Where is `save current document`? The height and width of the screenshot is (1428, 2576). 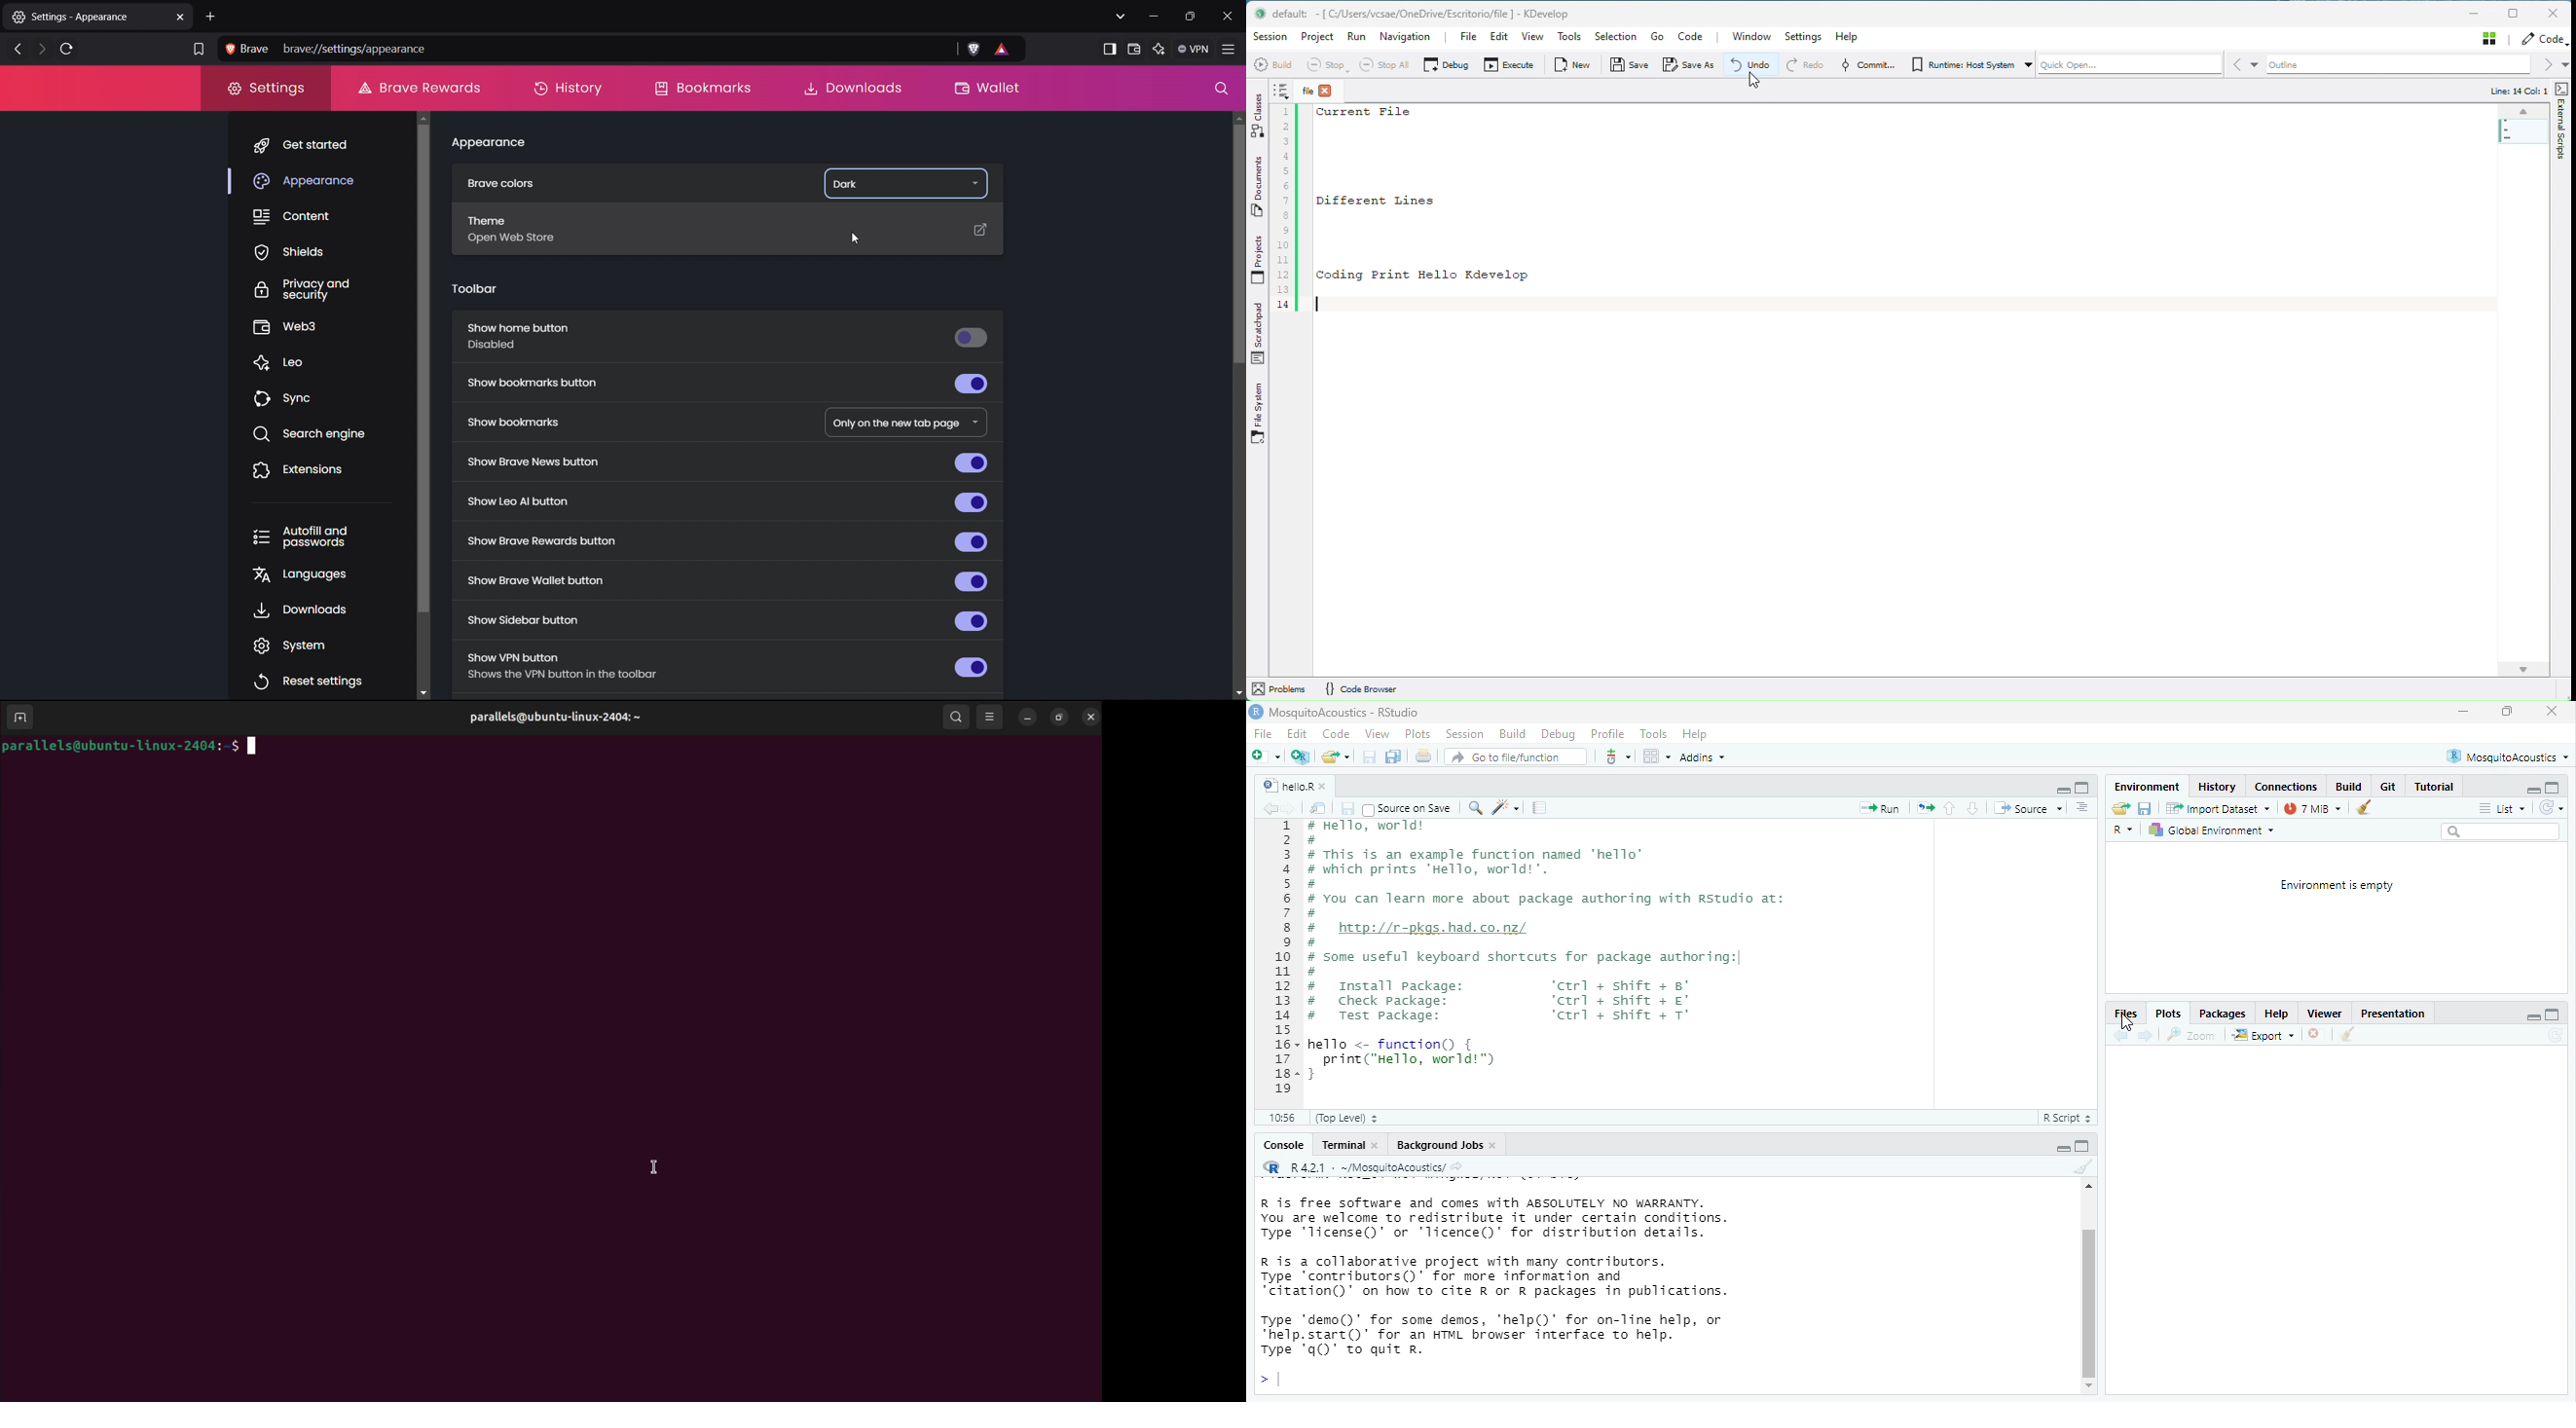 save current document is located at coordinates (2150, 810).